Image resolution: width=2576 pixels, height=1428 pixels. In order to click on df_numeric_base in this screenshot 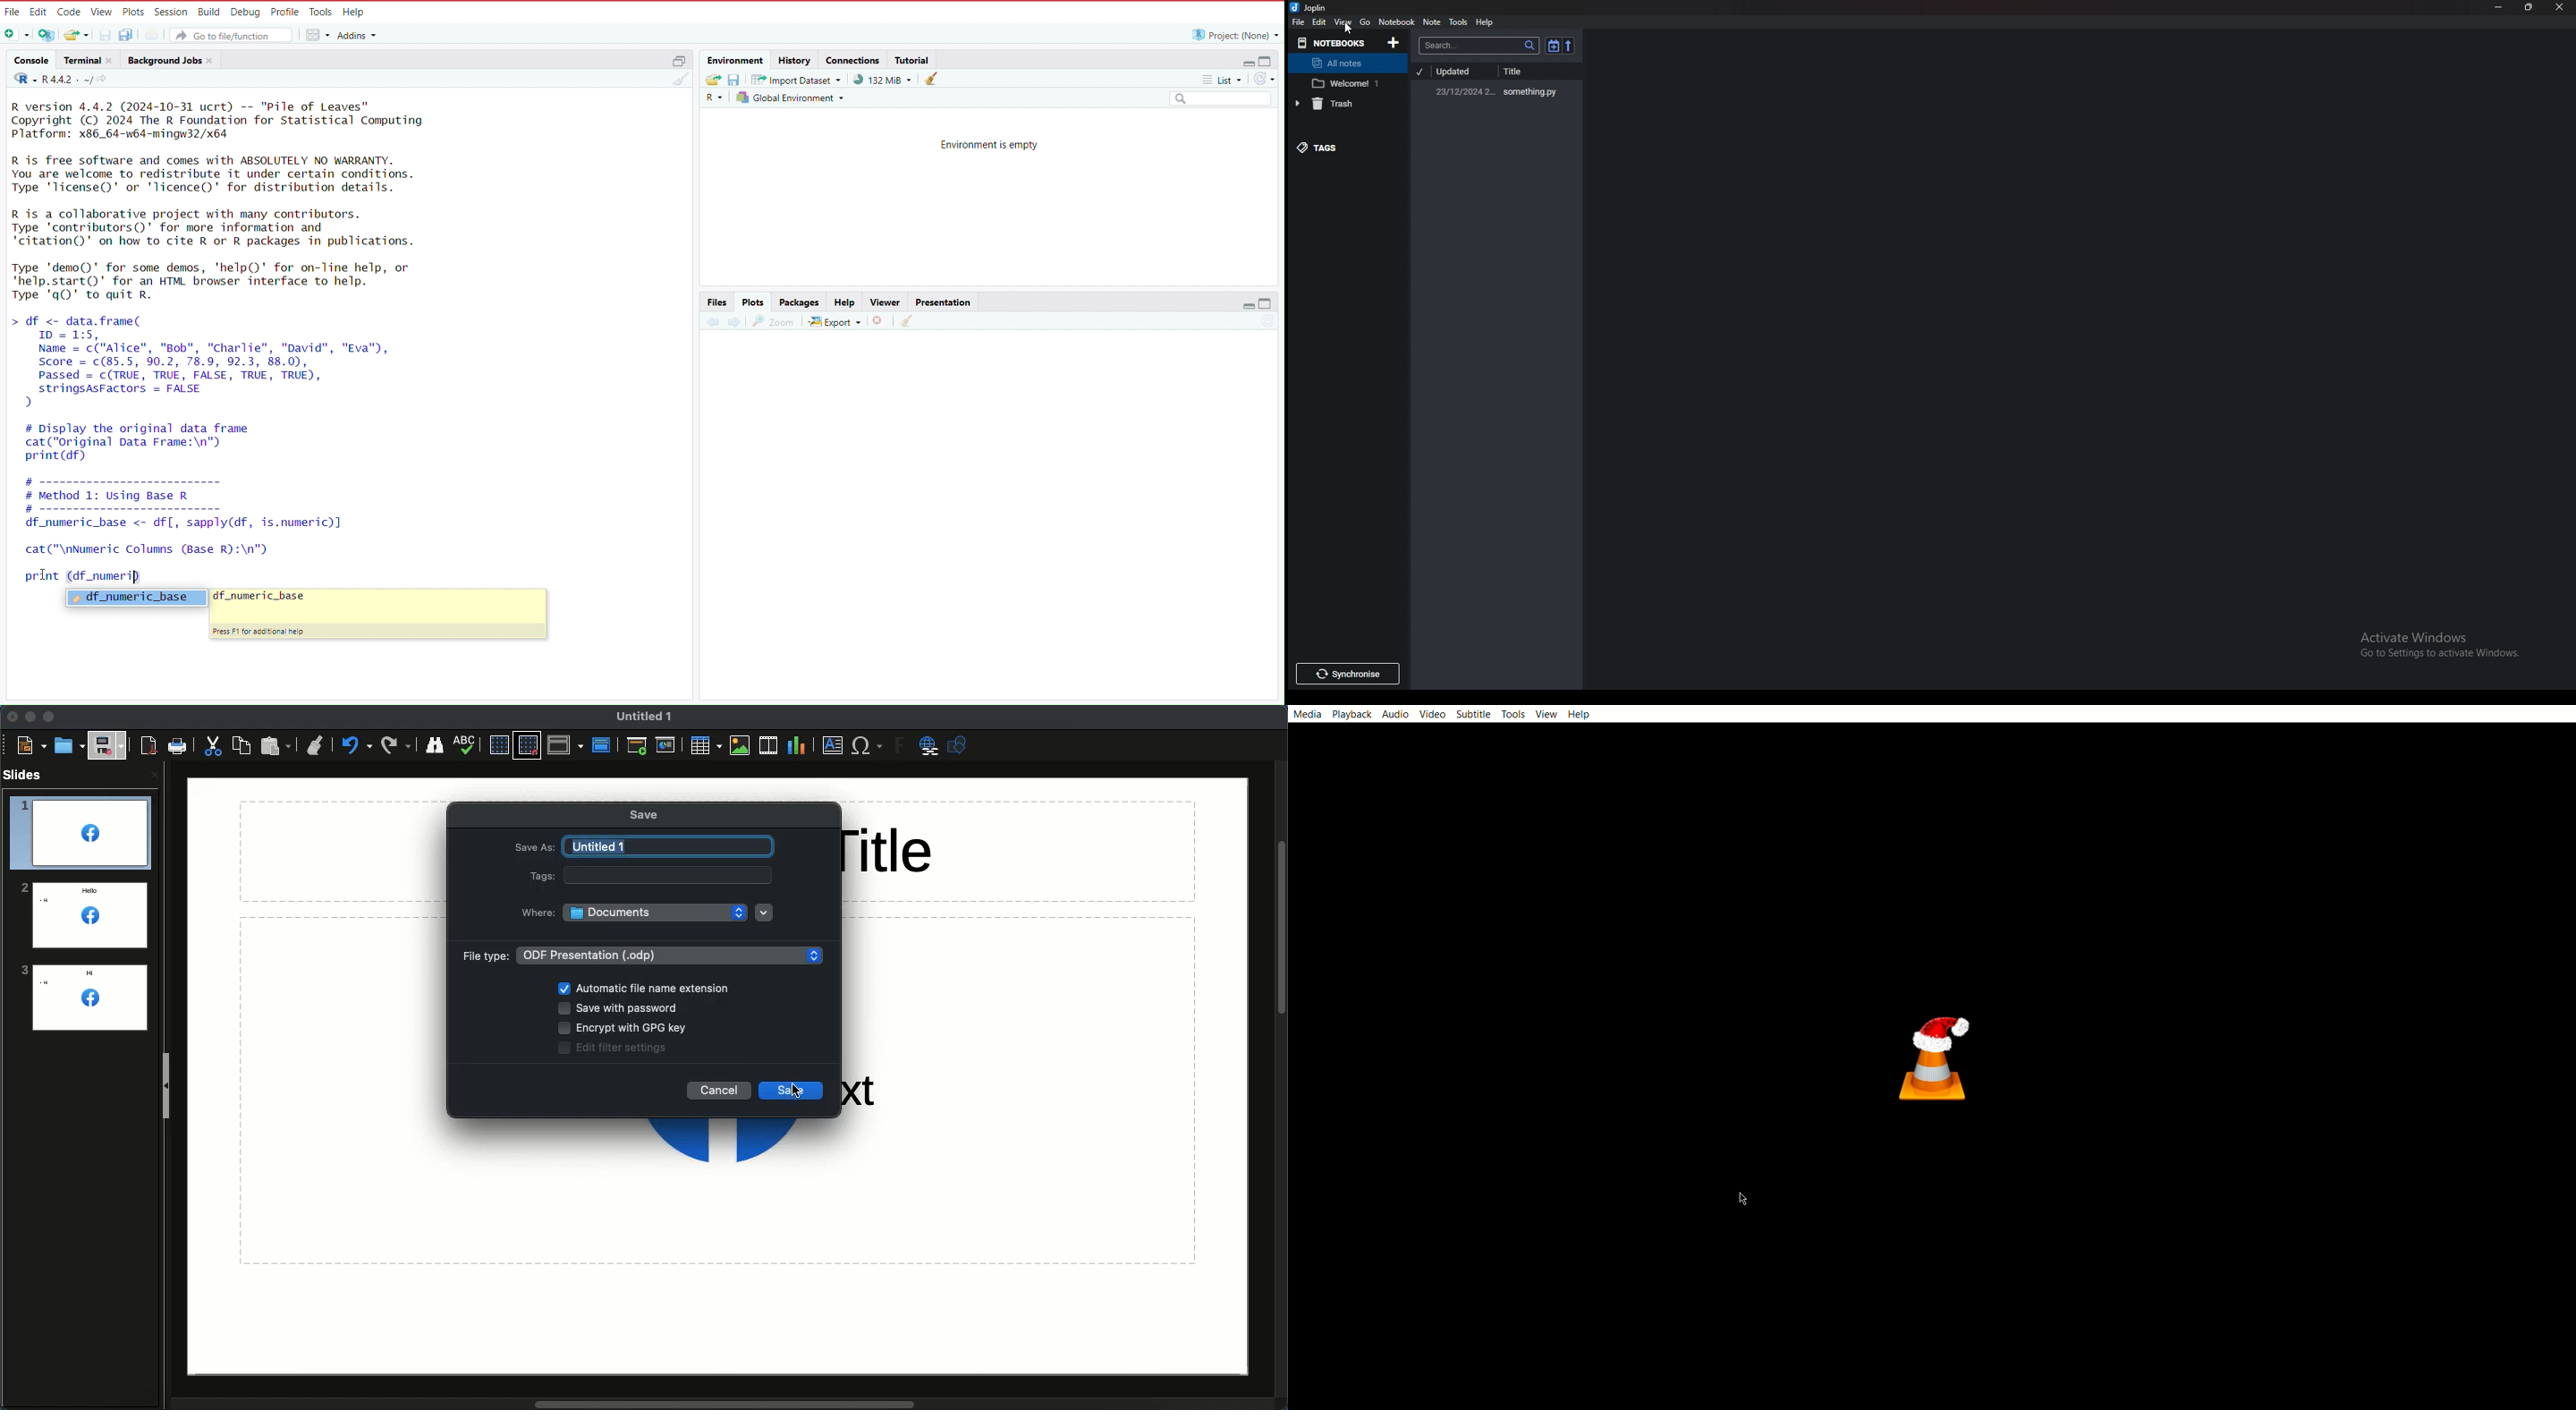, I will do `click(267, 596)`.